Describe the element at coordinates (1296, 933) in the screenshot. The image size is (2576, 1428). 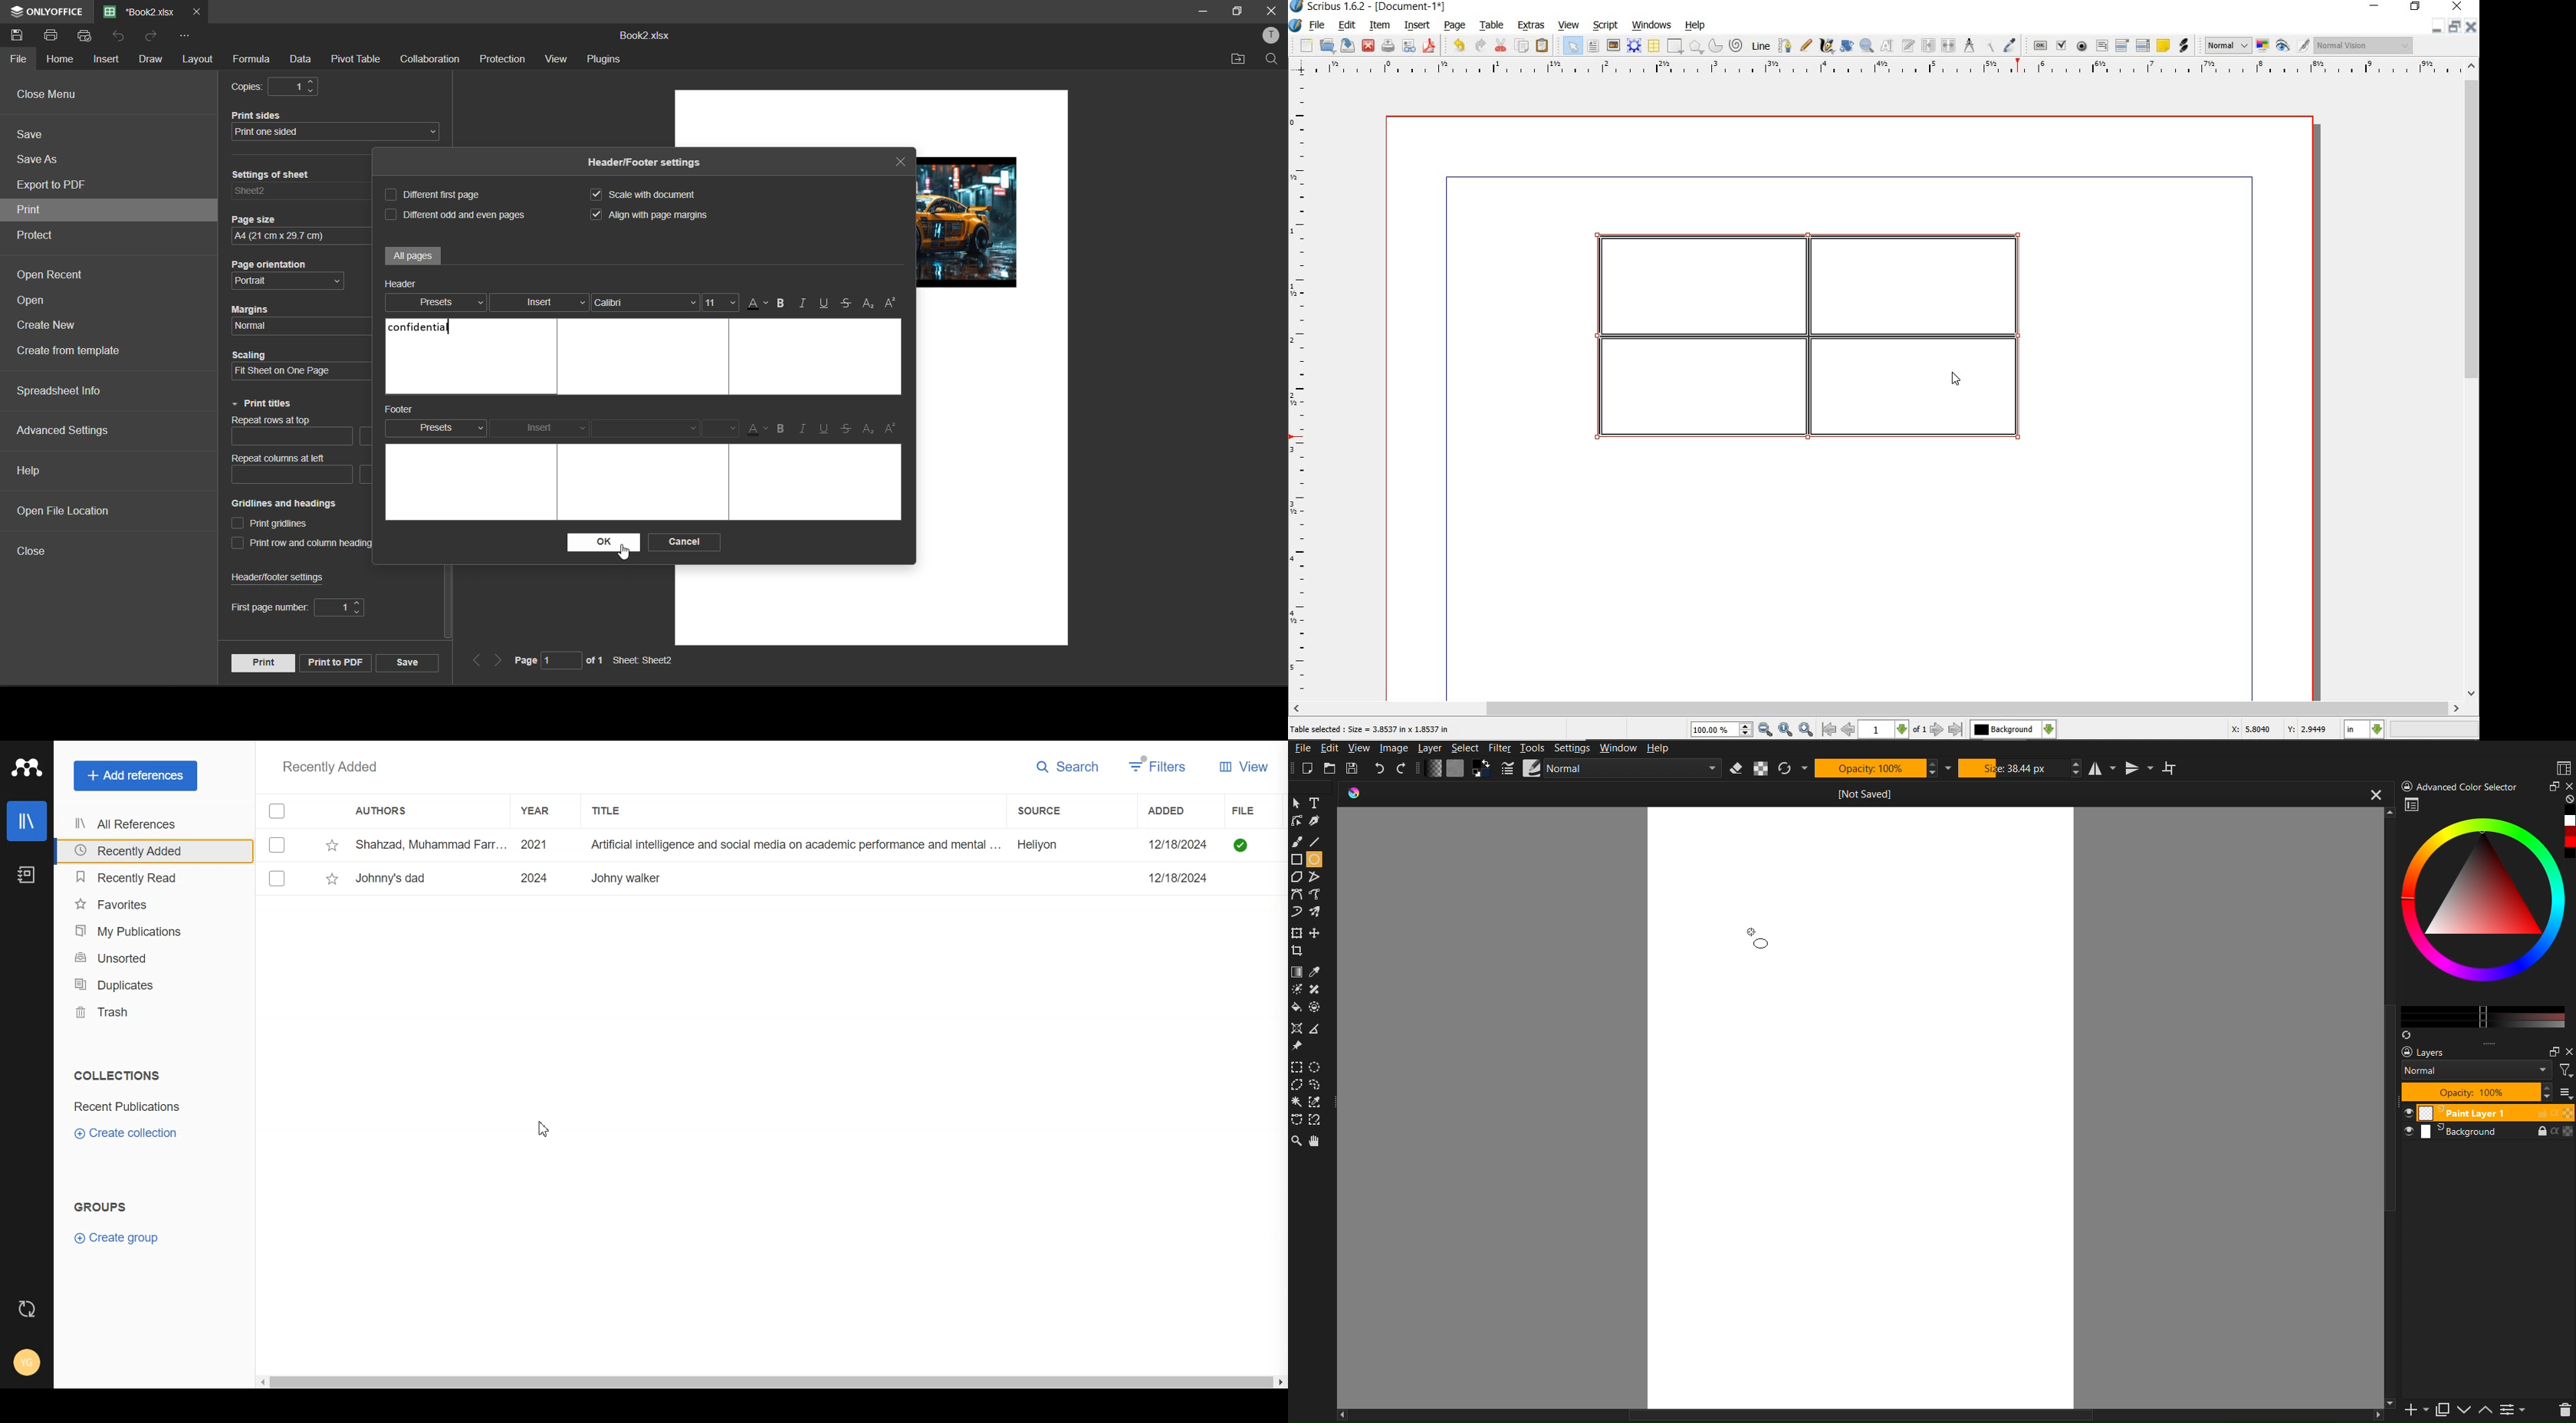
I see `Move Tools` at that location.